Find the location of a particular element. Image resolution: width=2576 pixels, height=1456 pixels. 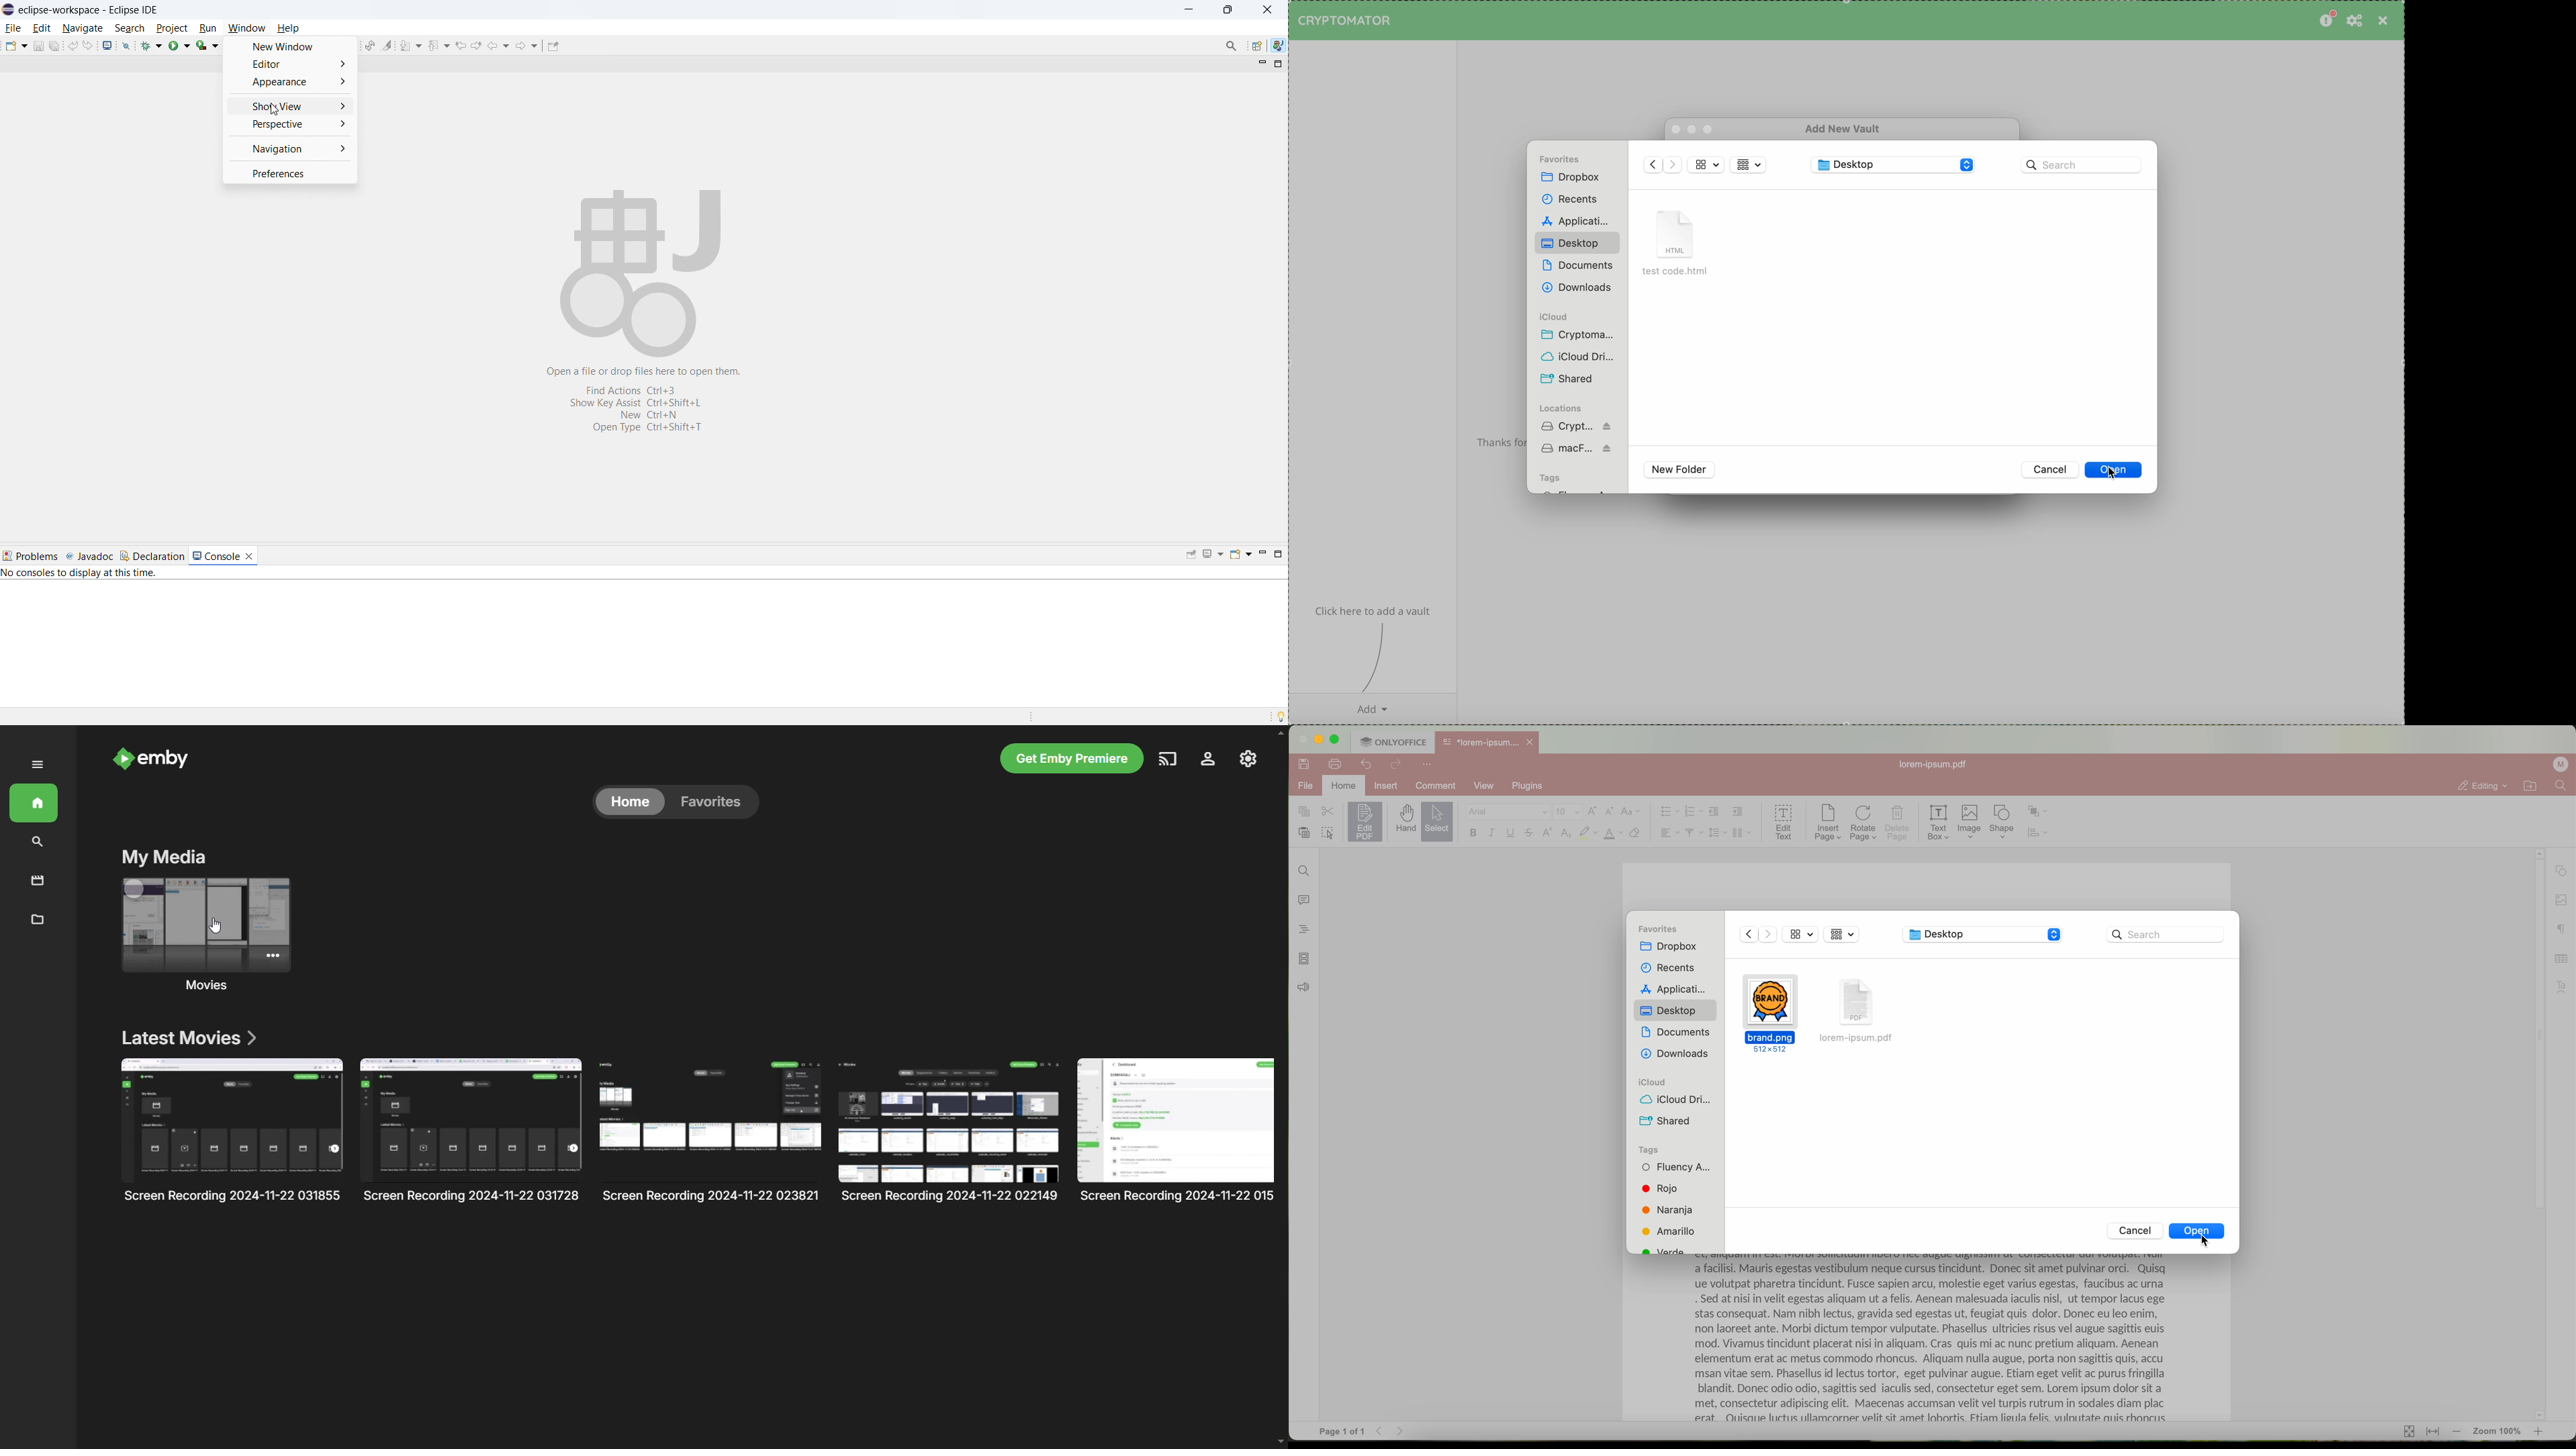

zoom out is located at coordinates (2457, 1432).